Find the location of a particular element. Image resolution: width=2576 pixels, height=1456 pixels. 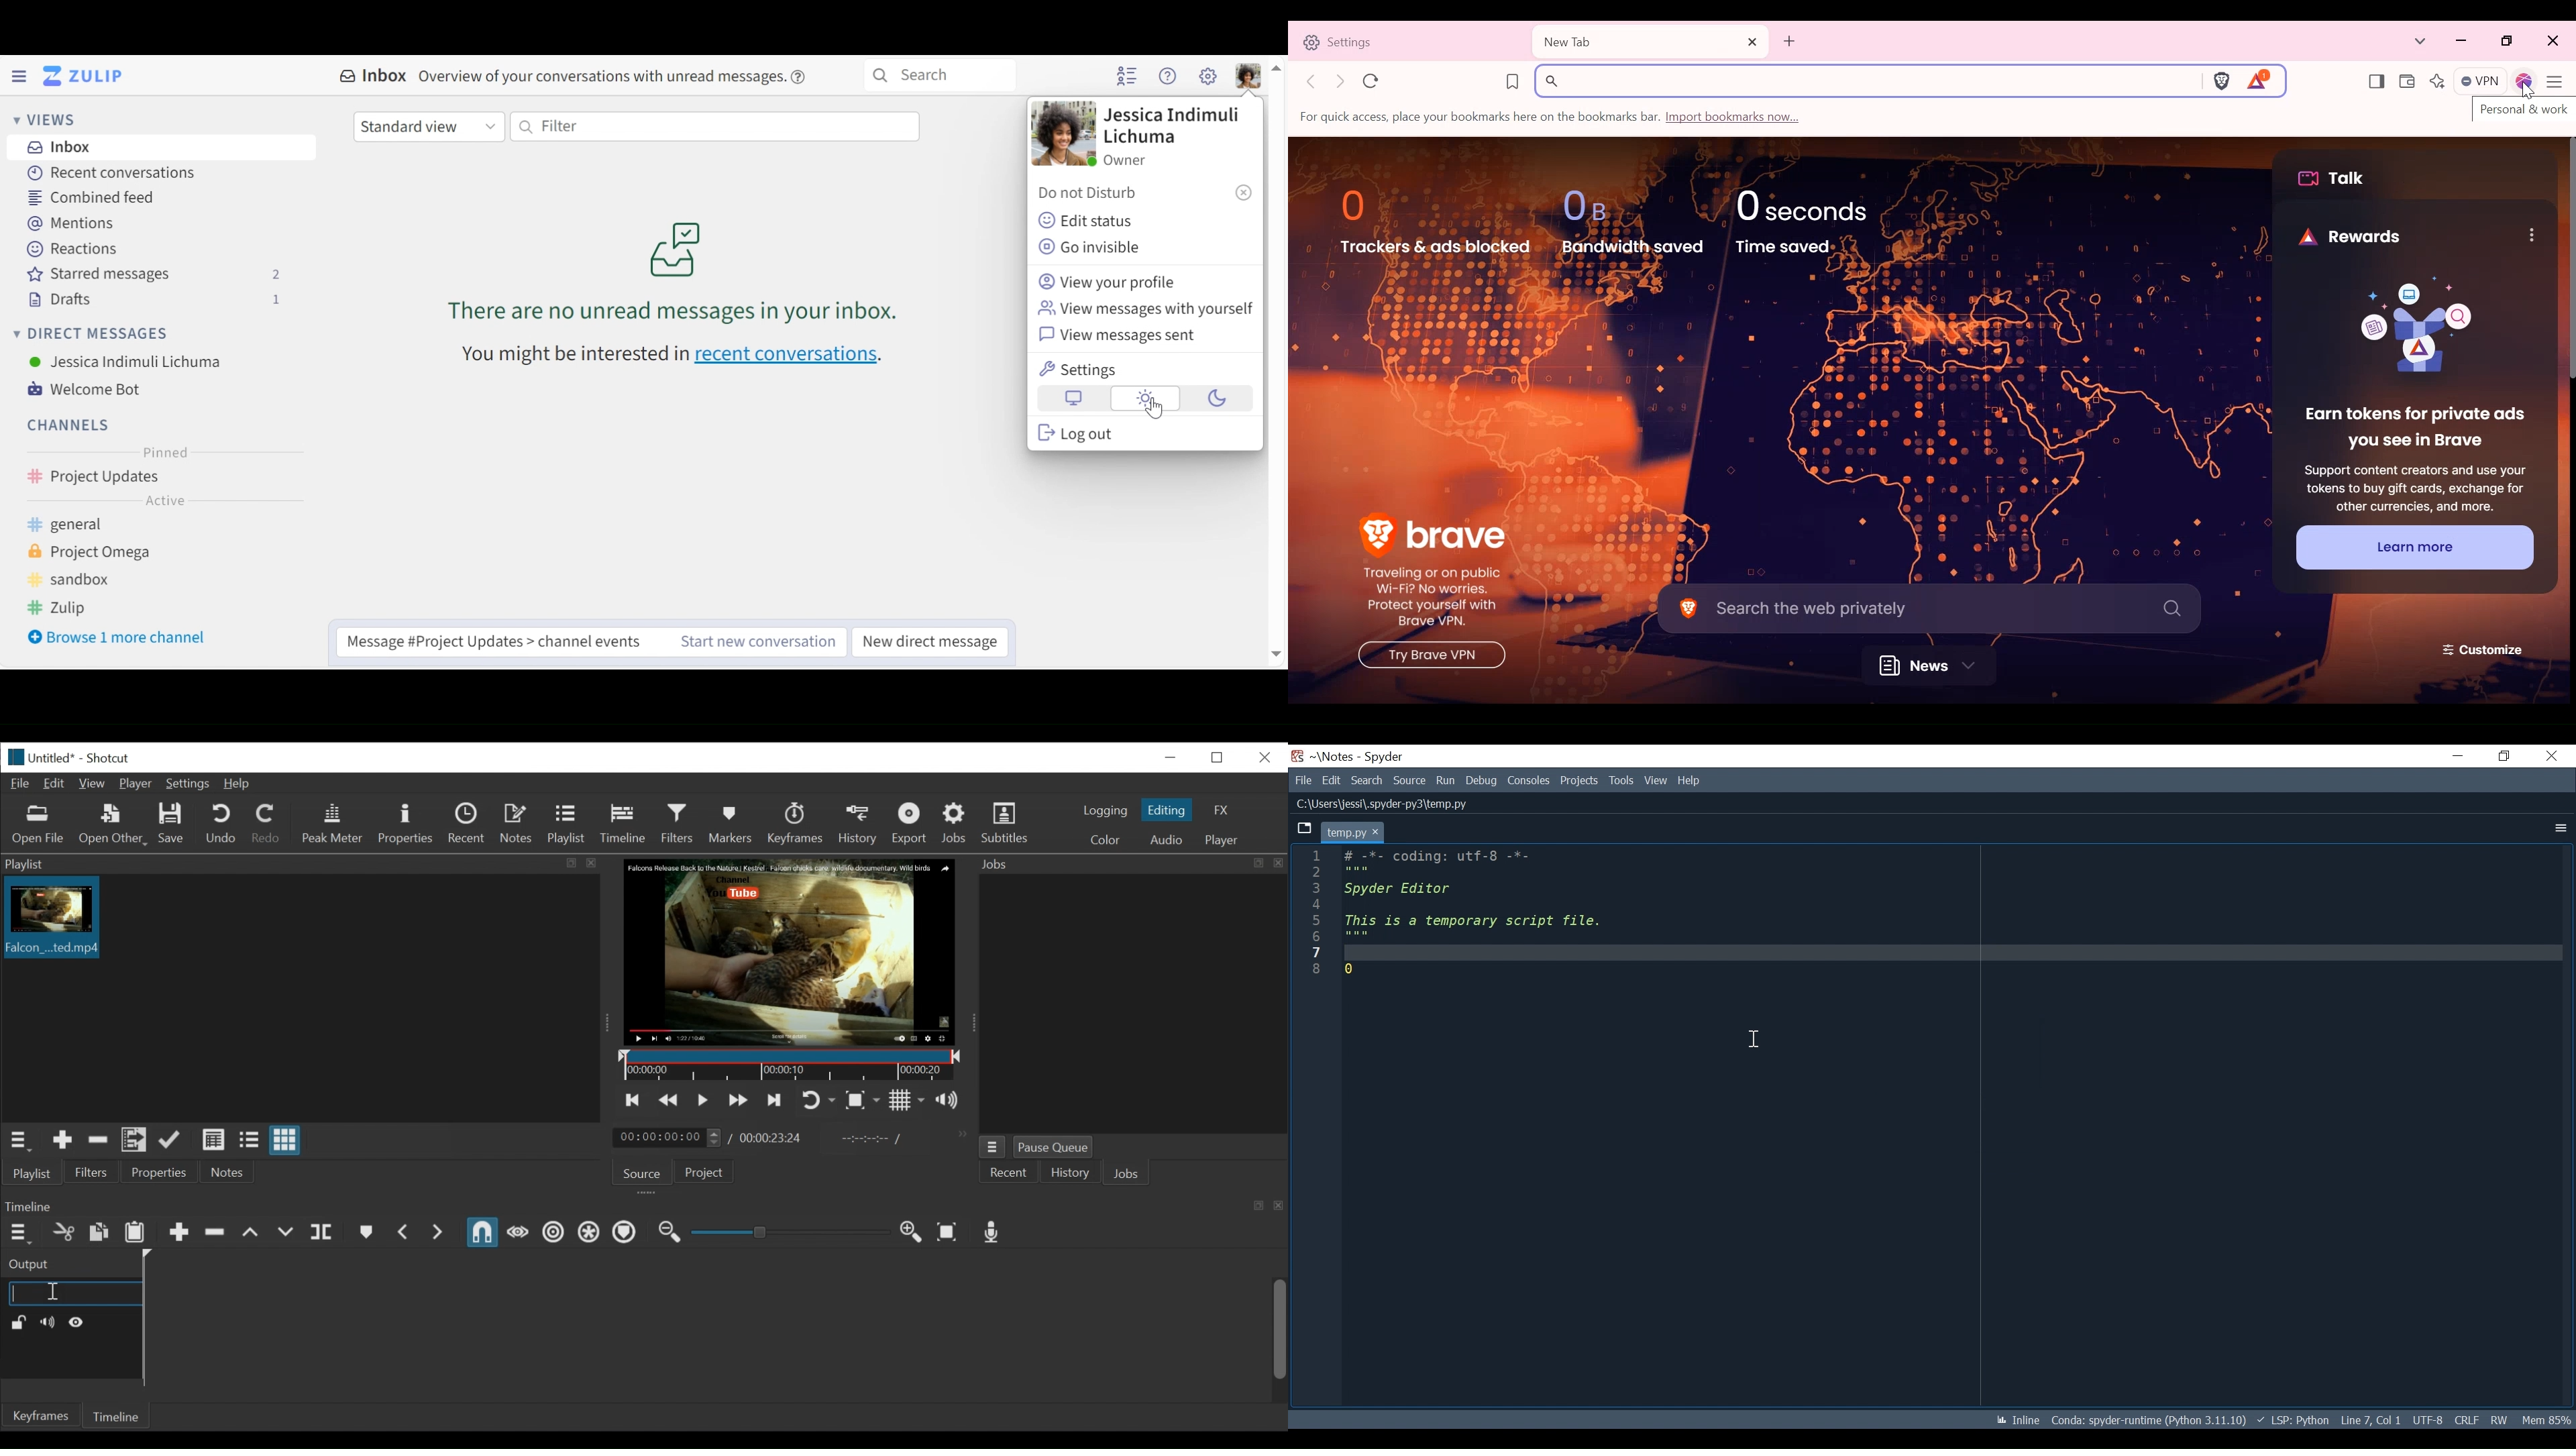

Recent is located at coordinates (1008, 1173).